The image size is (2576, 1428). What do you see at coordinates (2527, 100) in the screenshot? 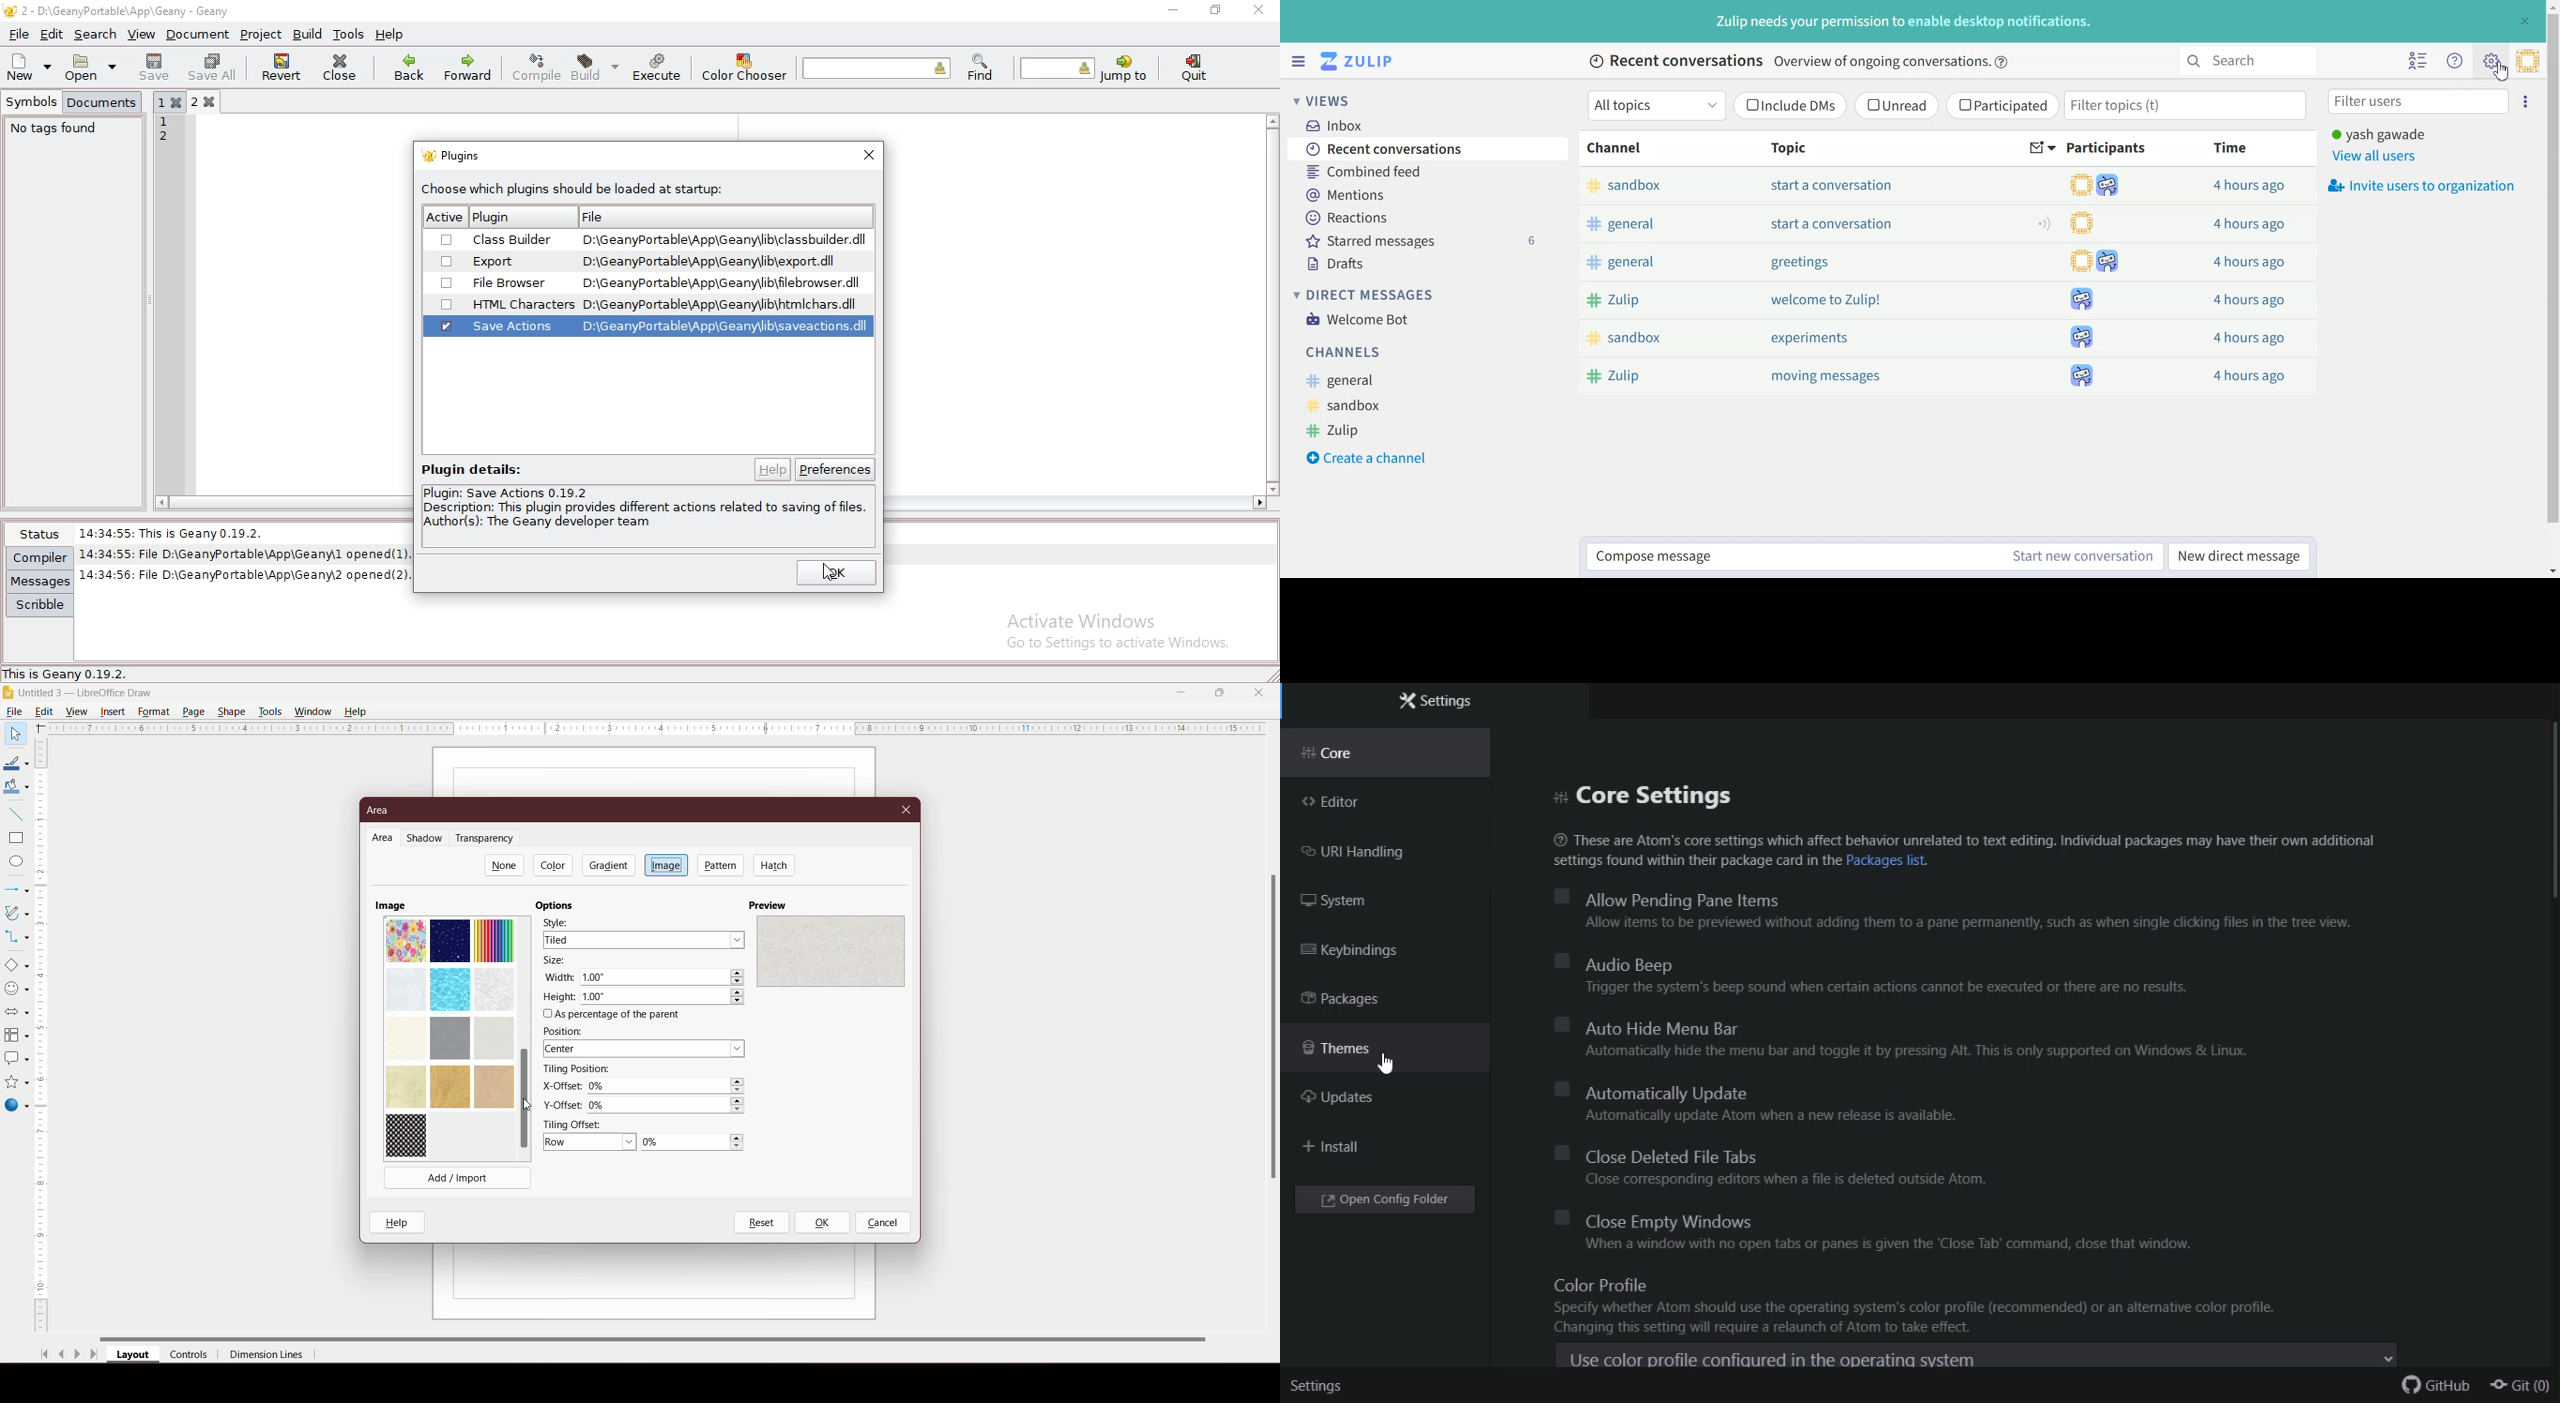
I see `Settings` at bounding box center [2527, 100].